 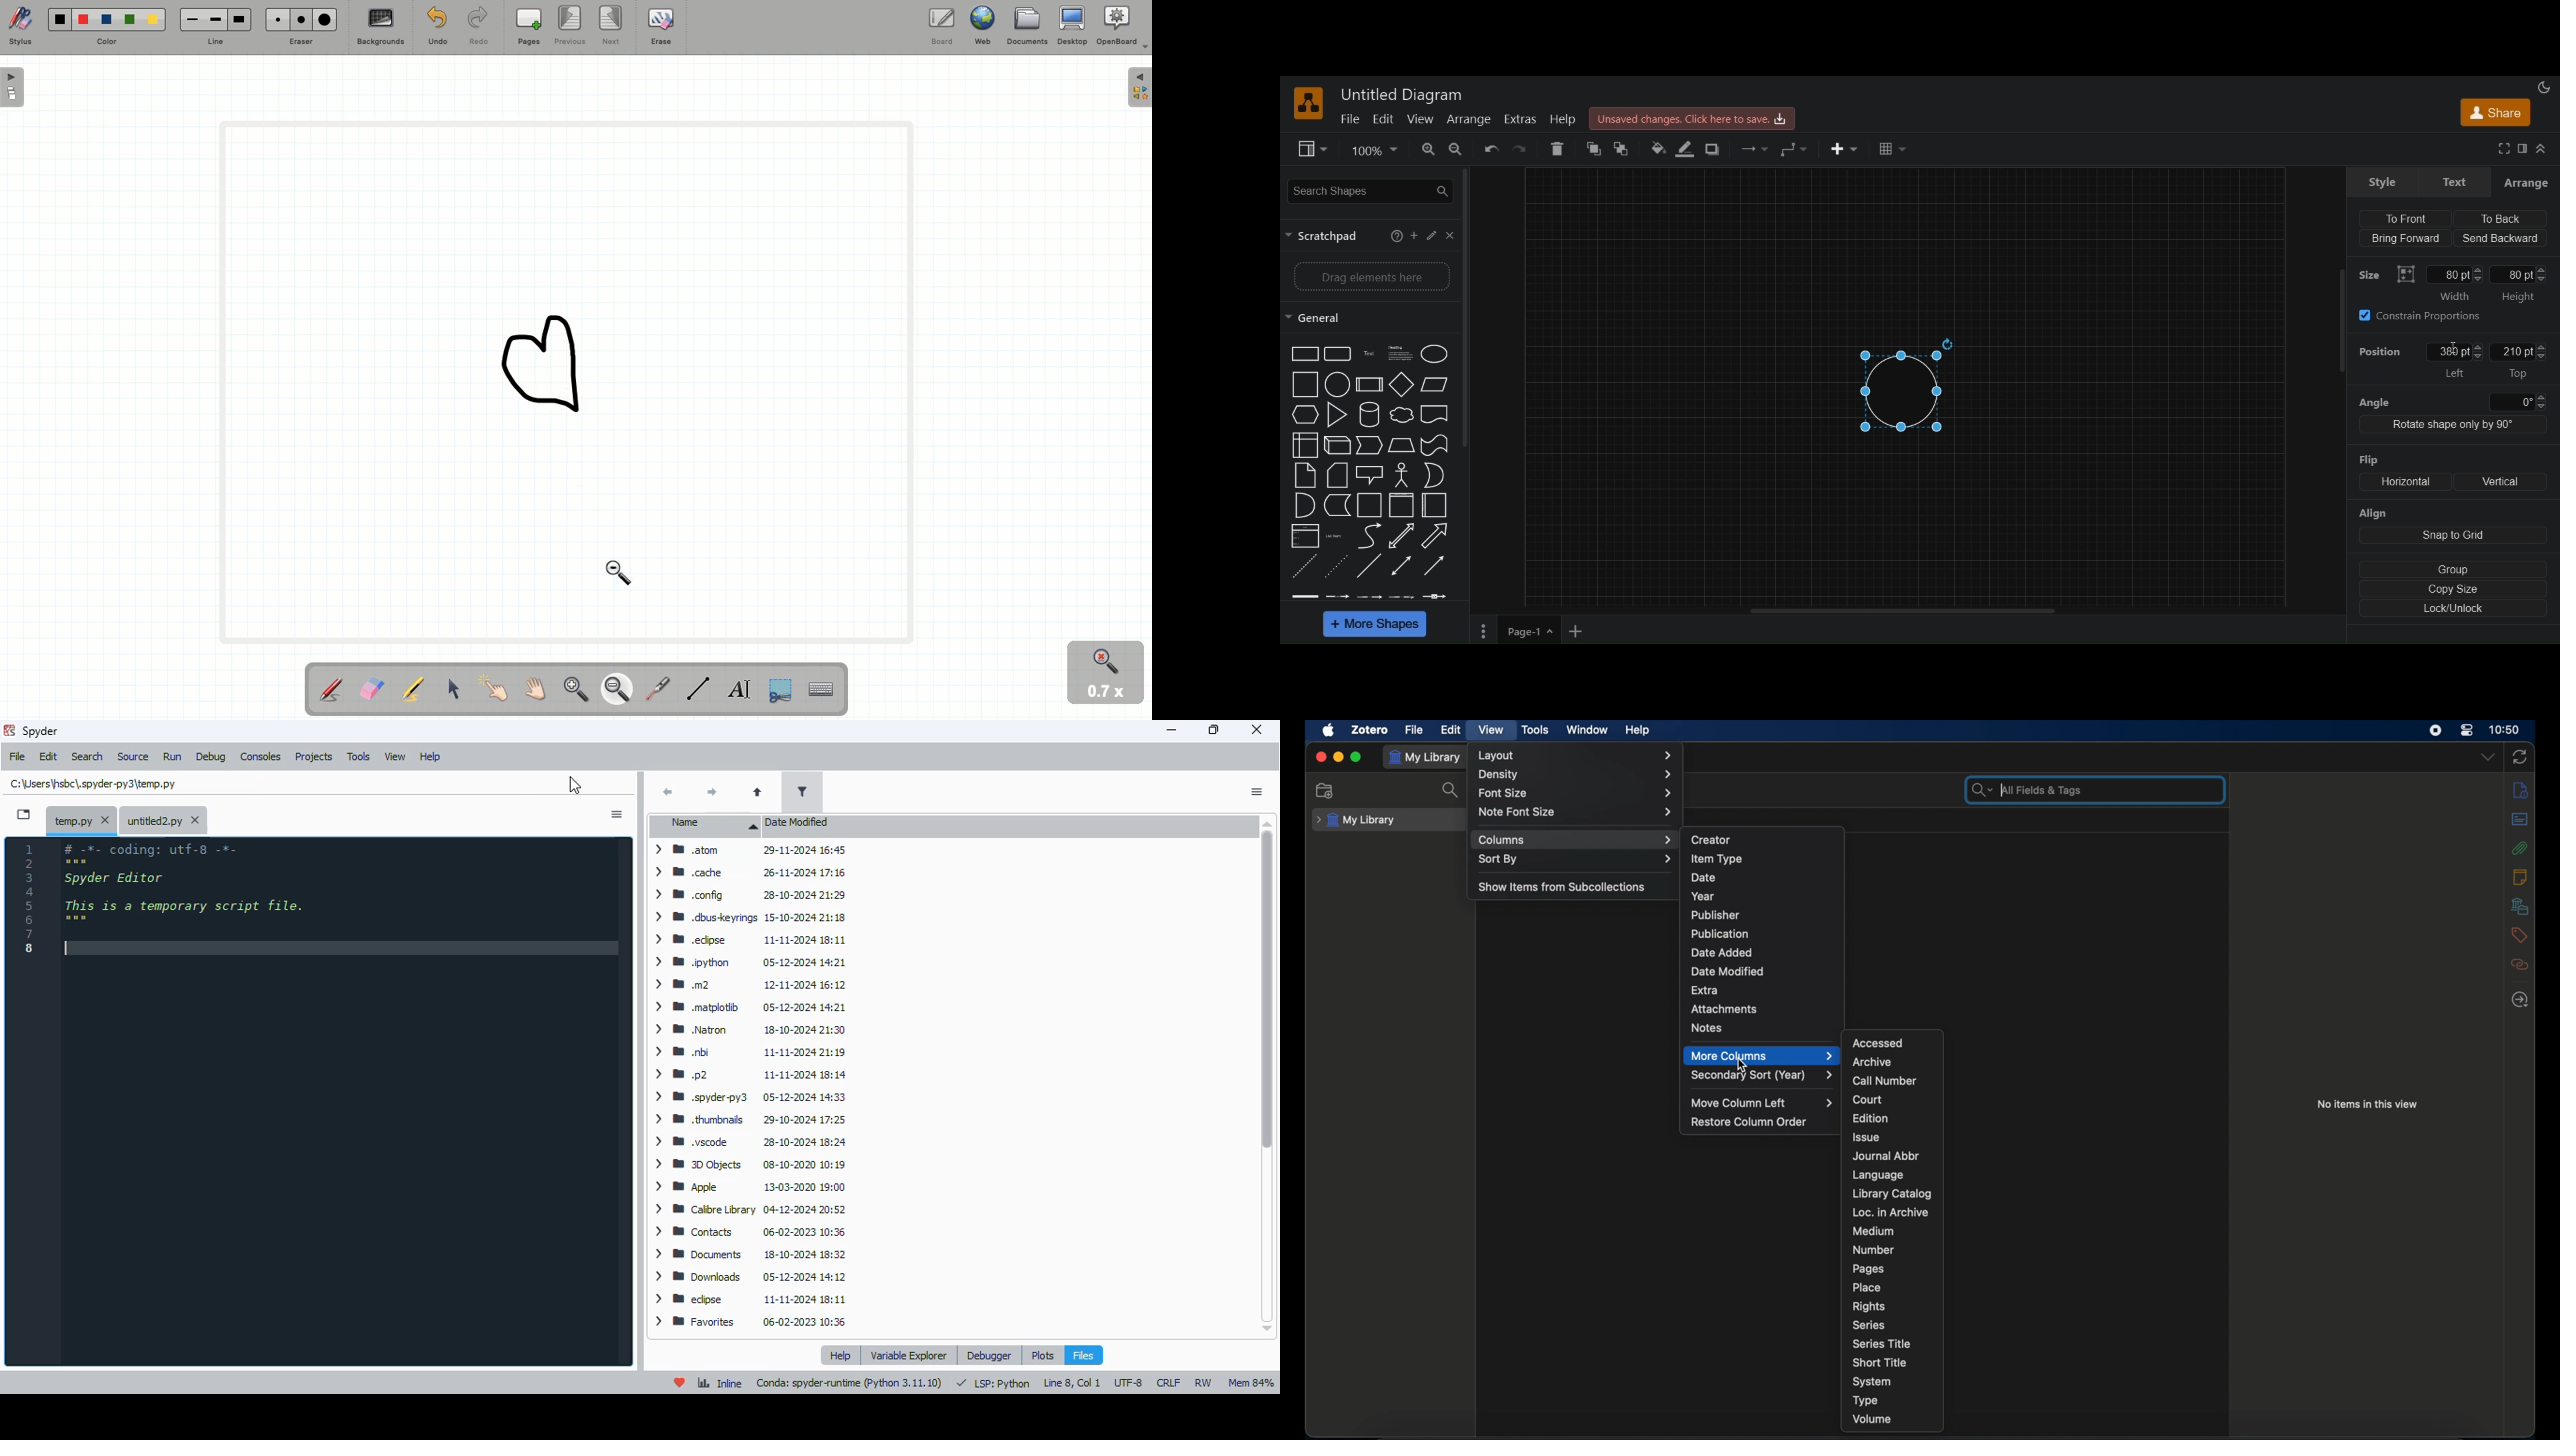 I want to click on help spyder!, so click(x=679, y=1383).